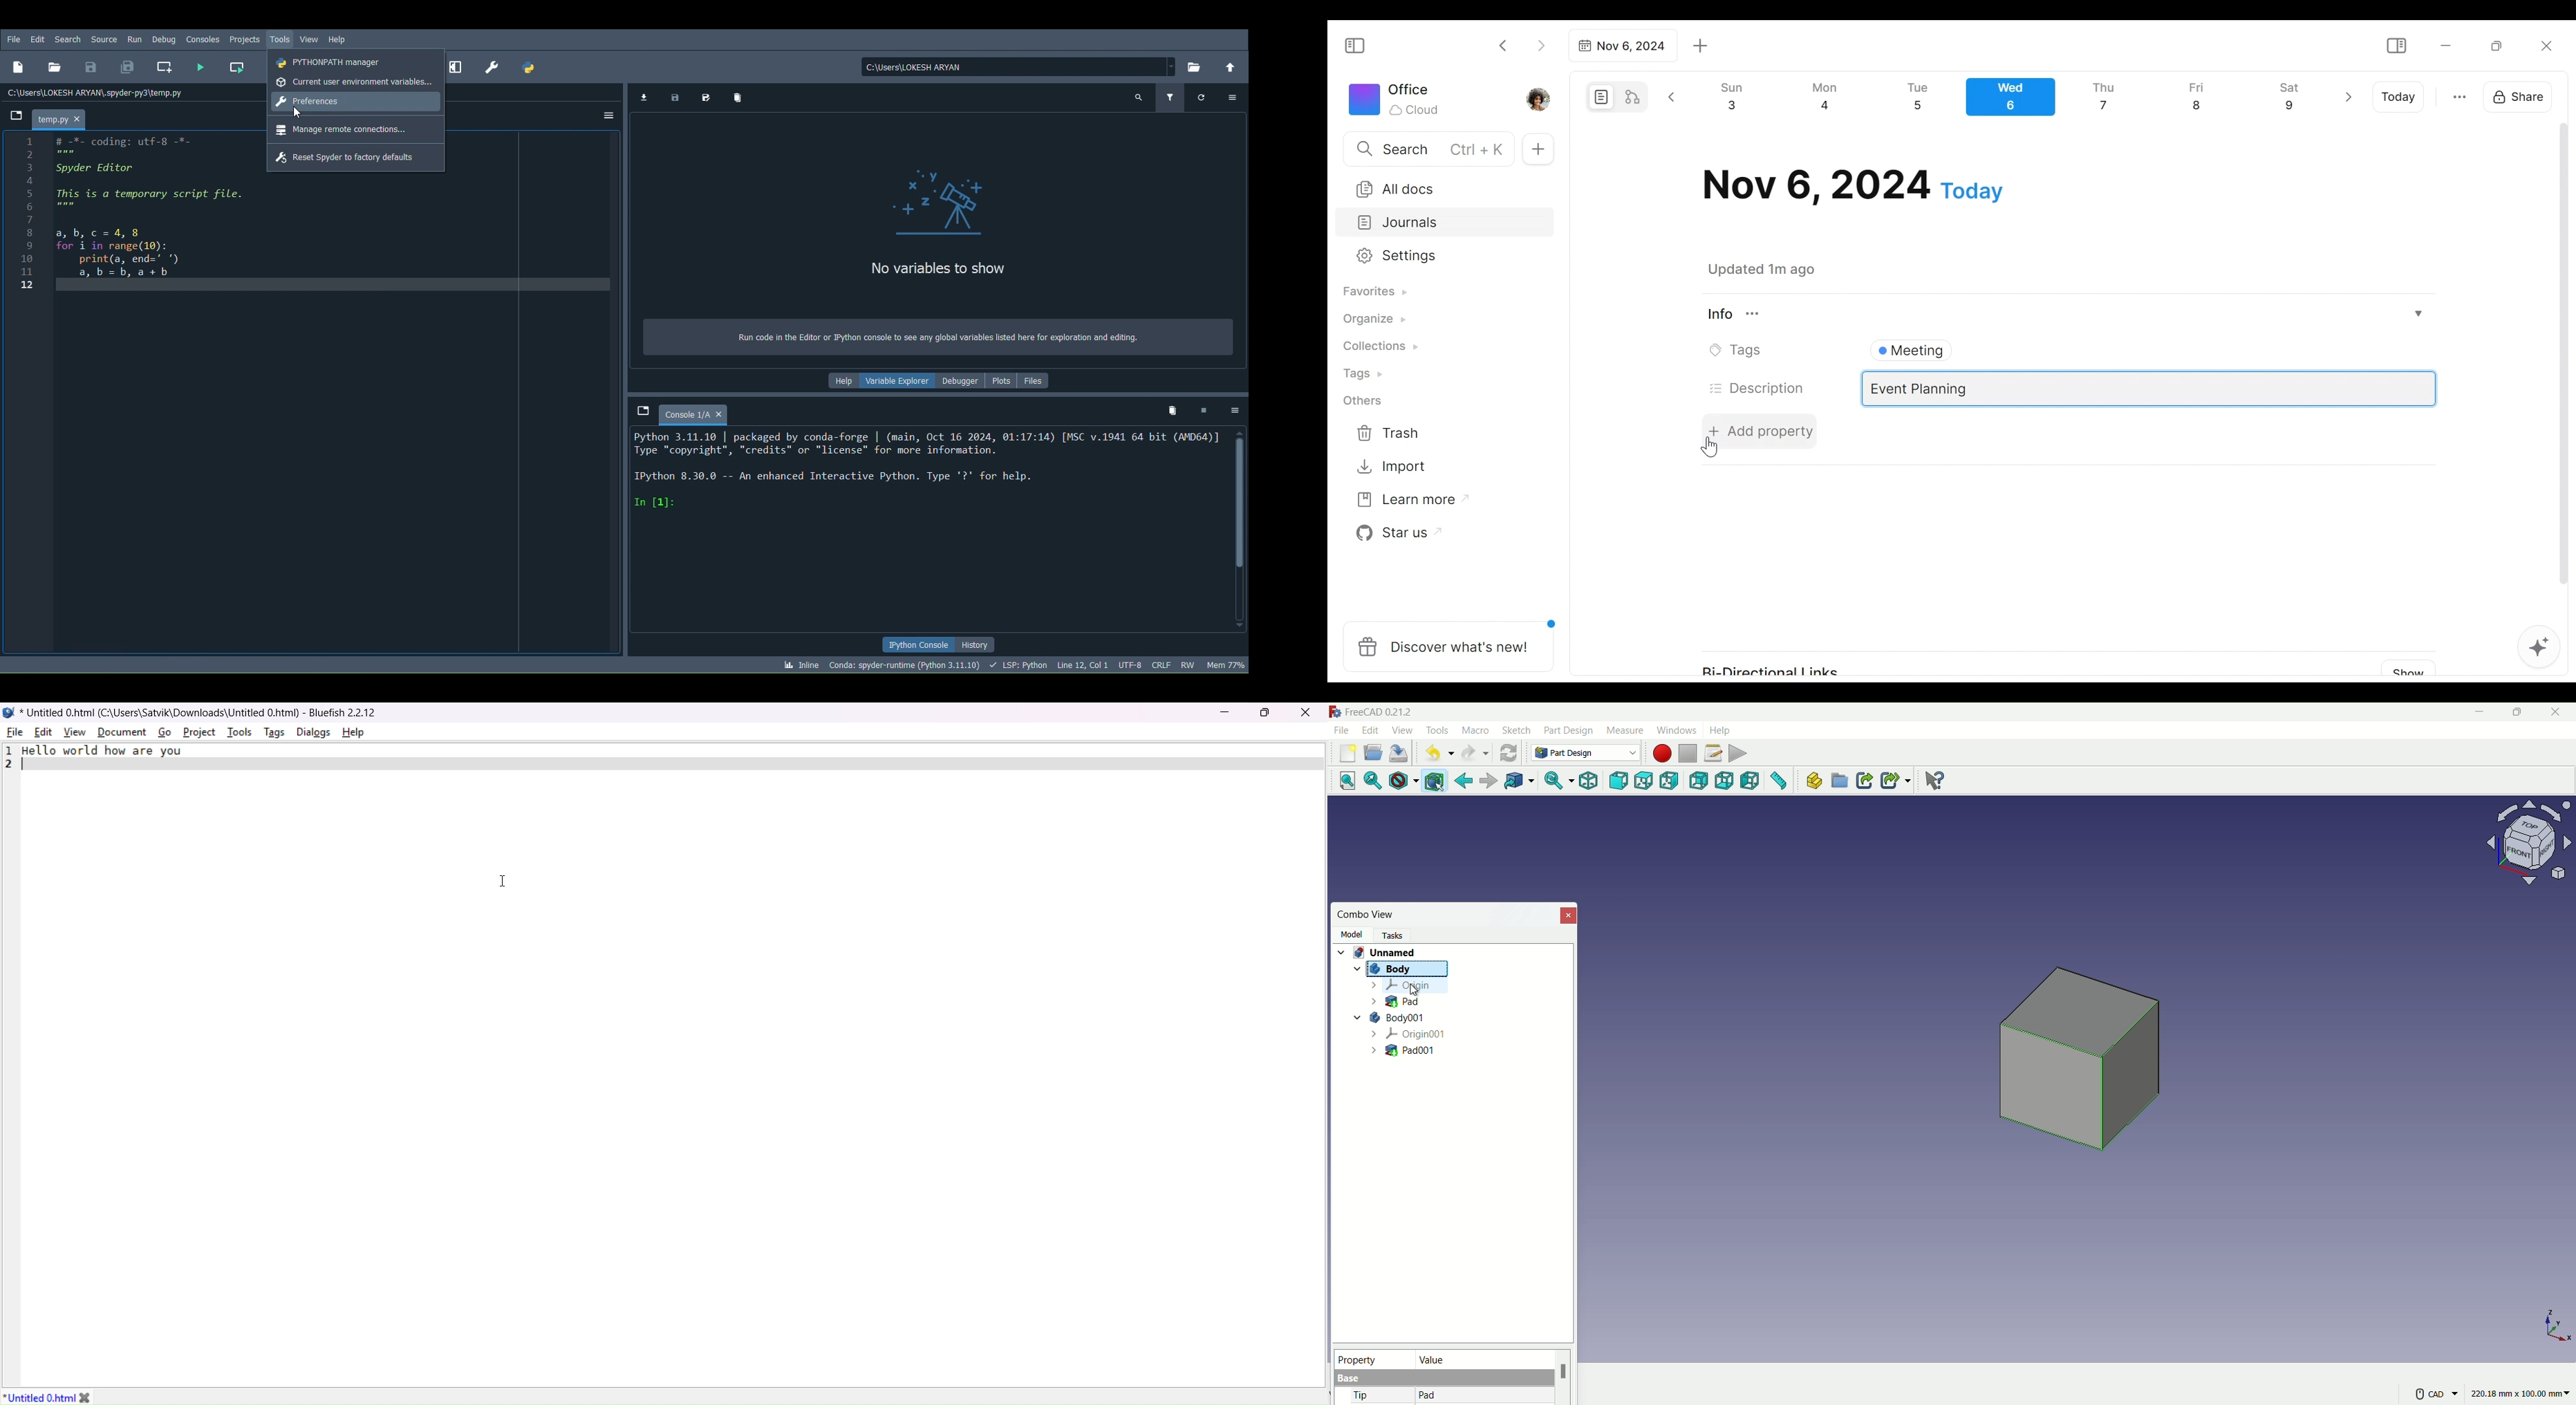  What do you see at coordinates (1266, 714) in the screenshot?
I see `Maximize` at bounding box center [1266, 714].